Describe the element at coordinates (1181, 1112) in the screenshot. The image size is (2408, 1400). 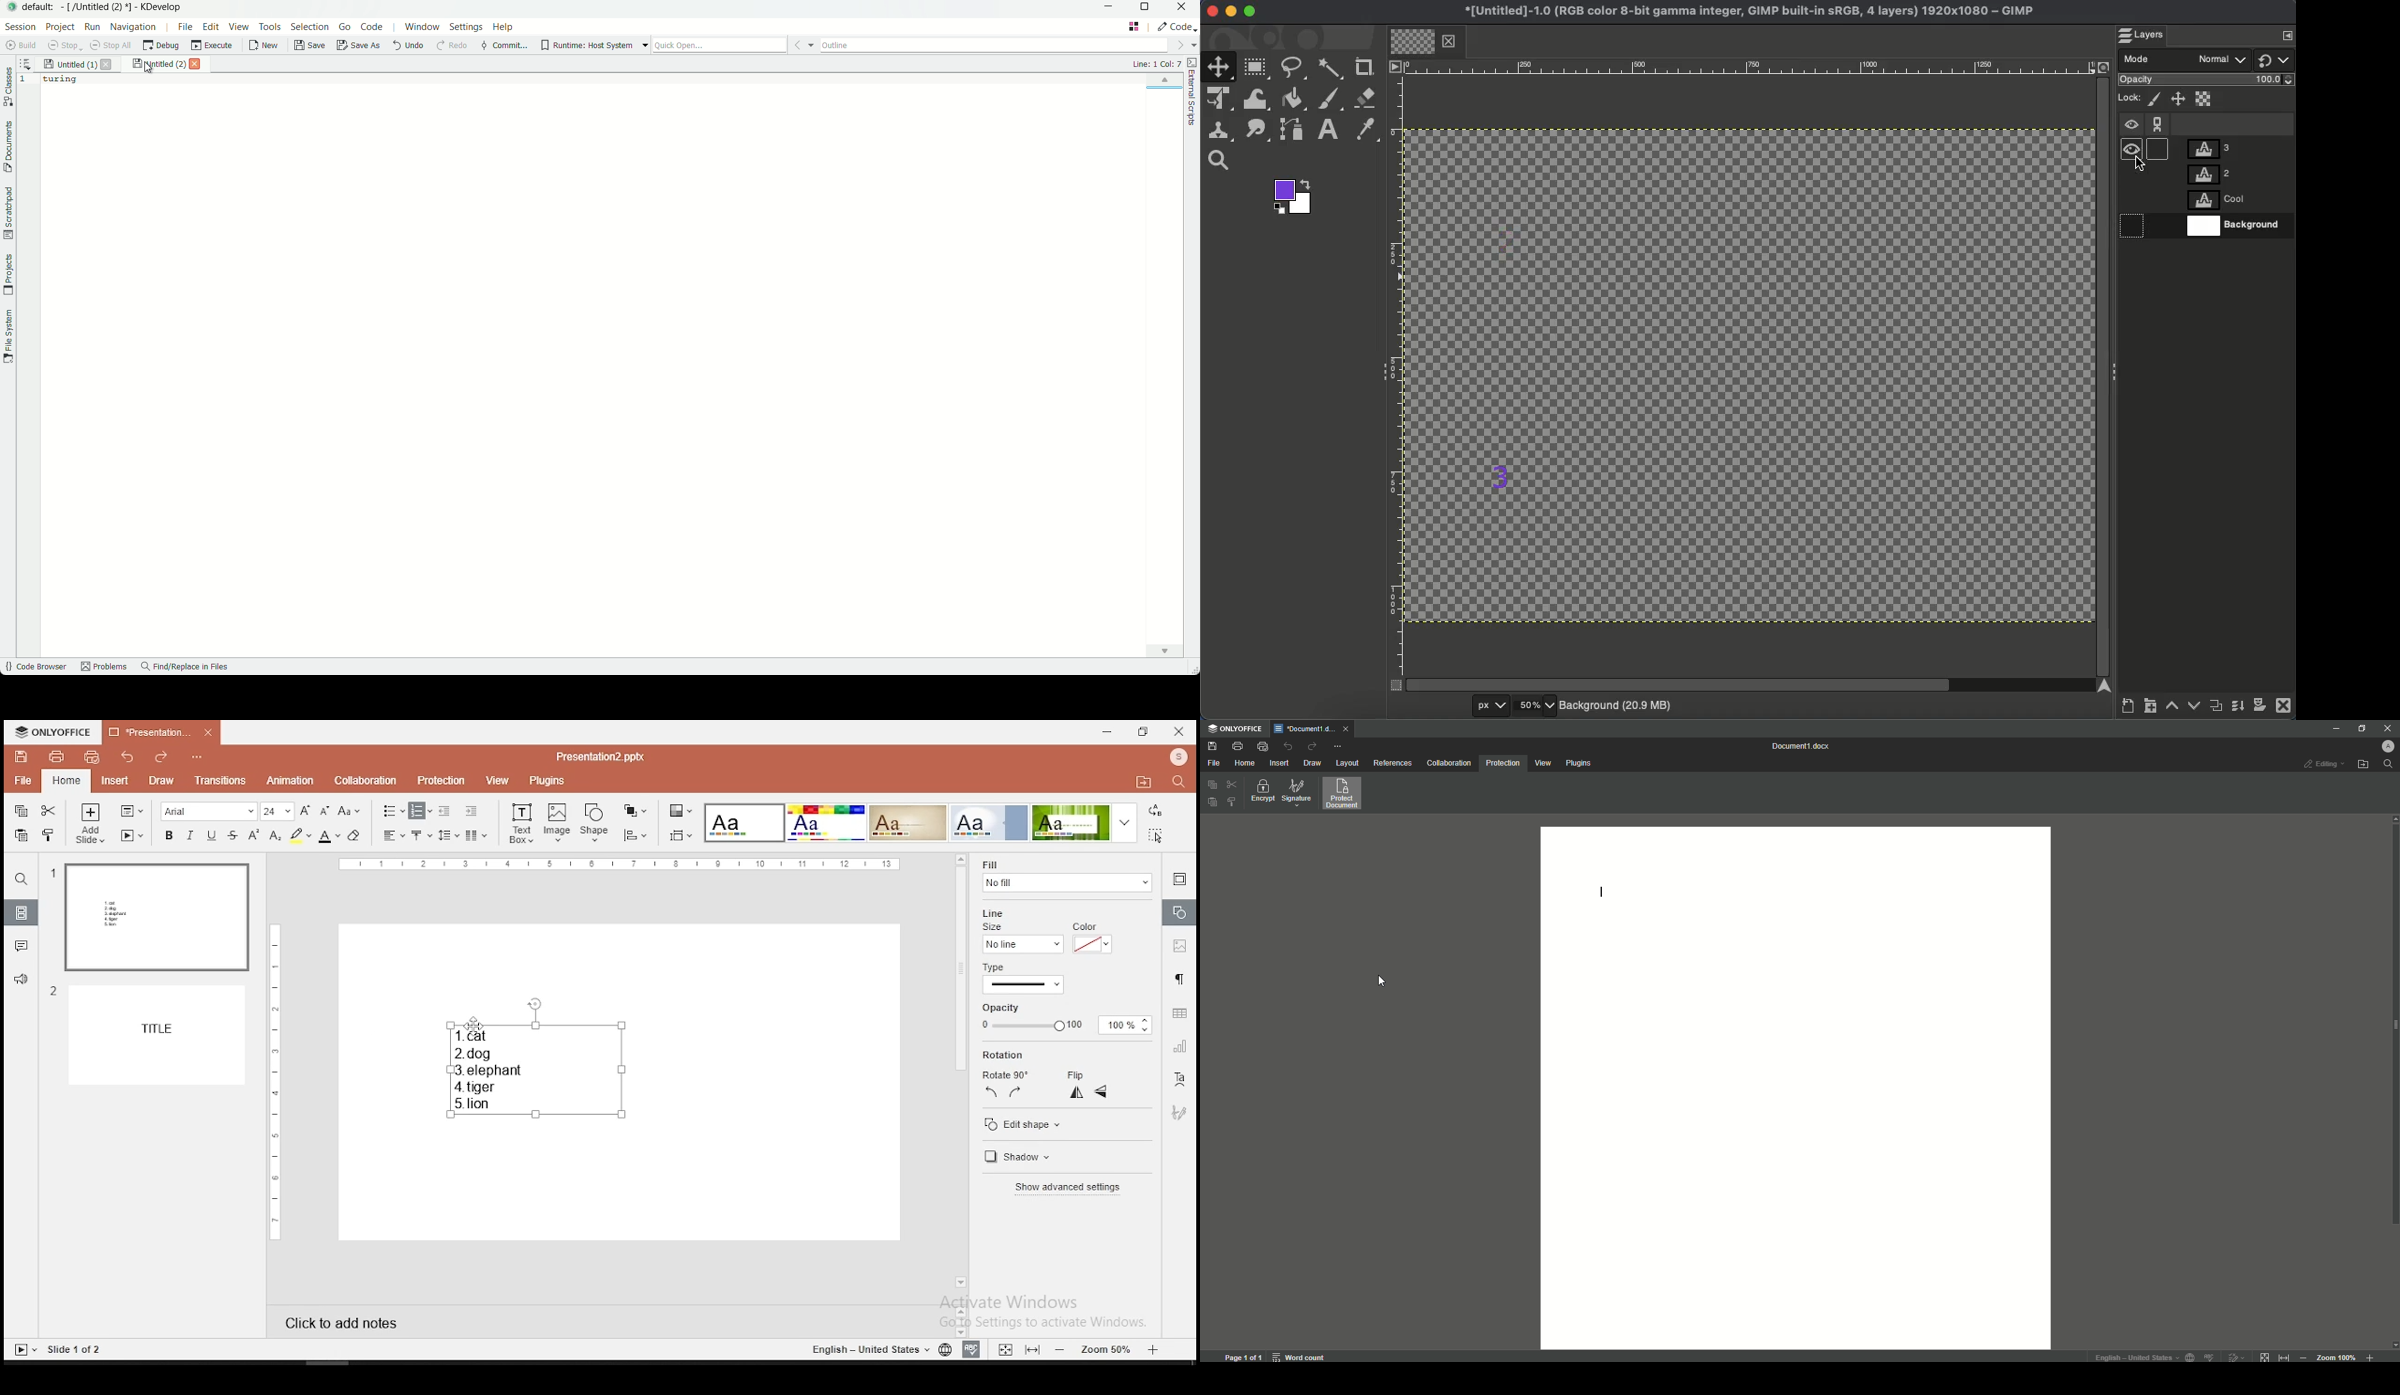
I see `` at that location.